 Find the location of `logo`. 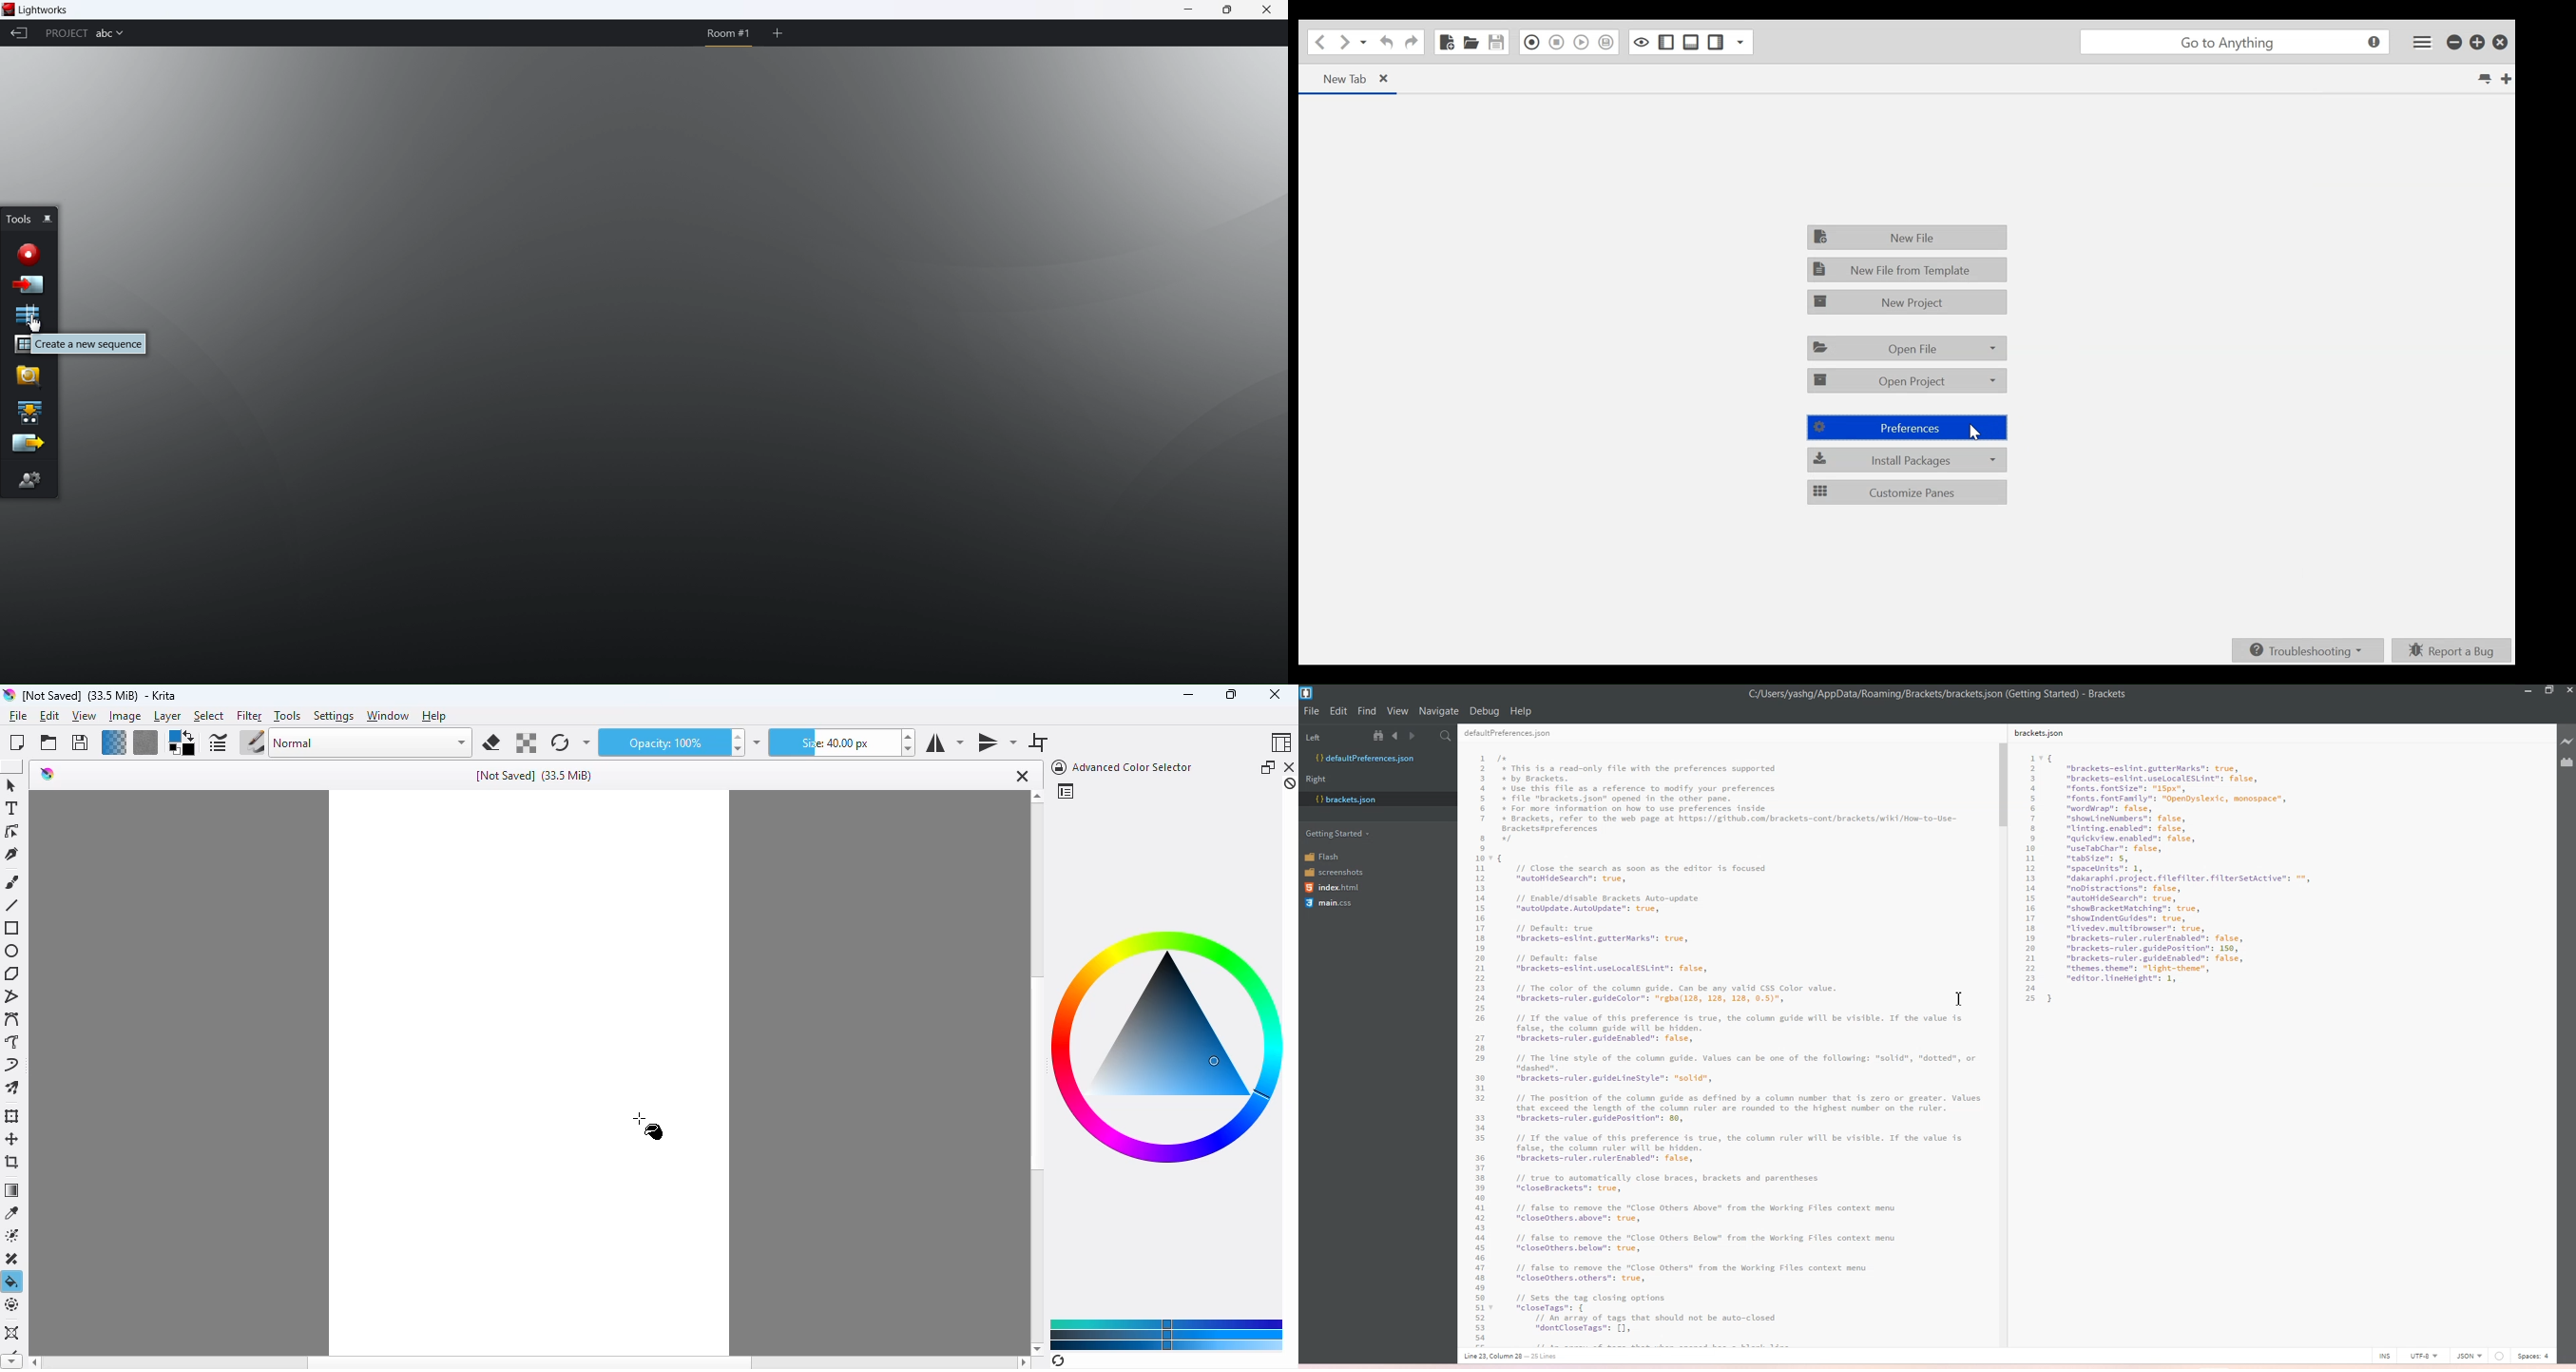

logo is located at coordinates (48, 774).